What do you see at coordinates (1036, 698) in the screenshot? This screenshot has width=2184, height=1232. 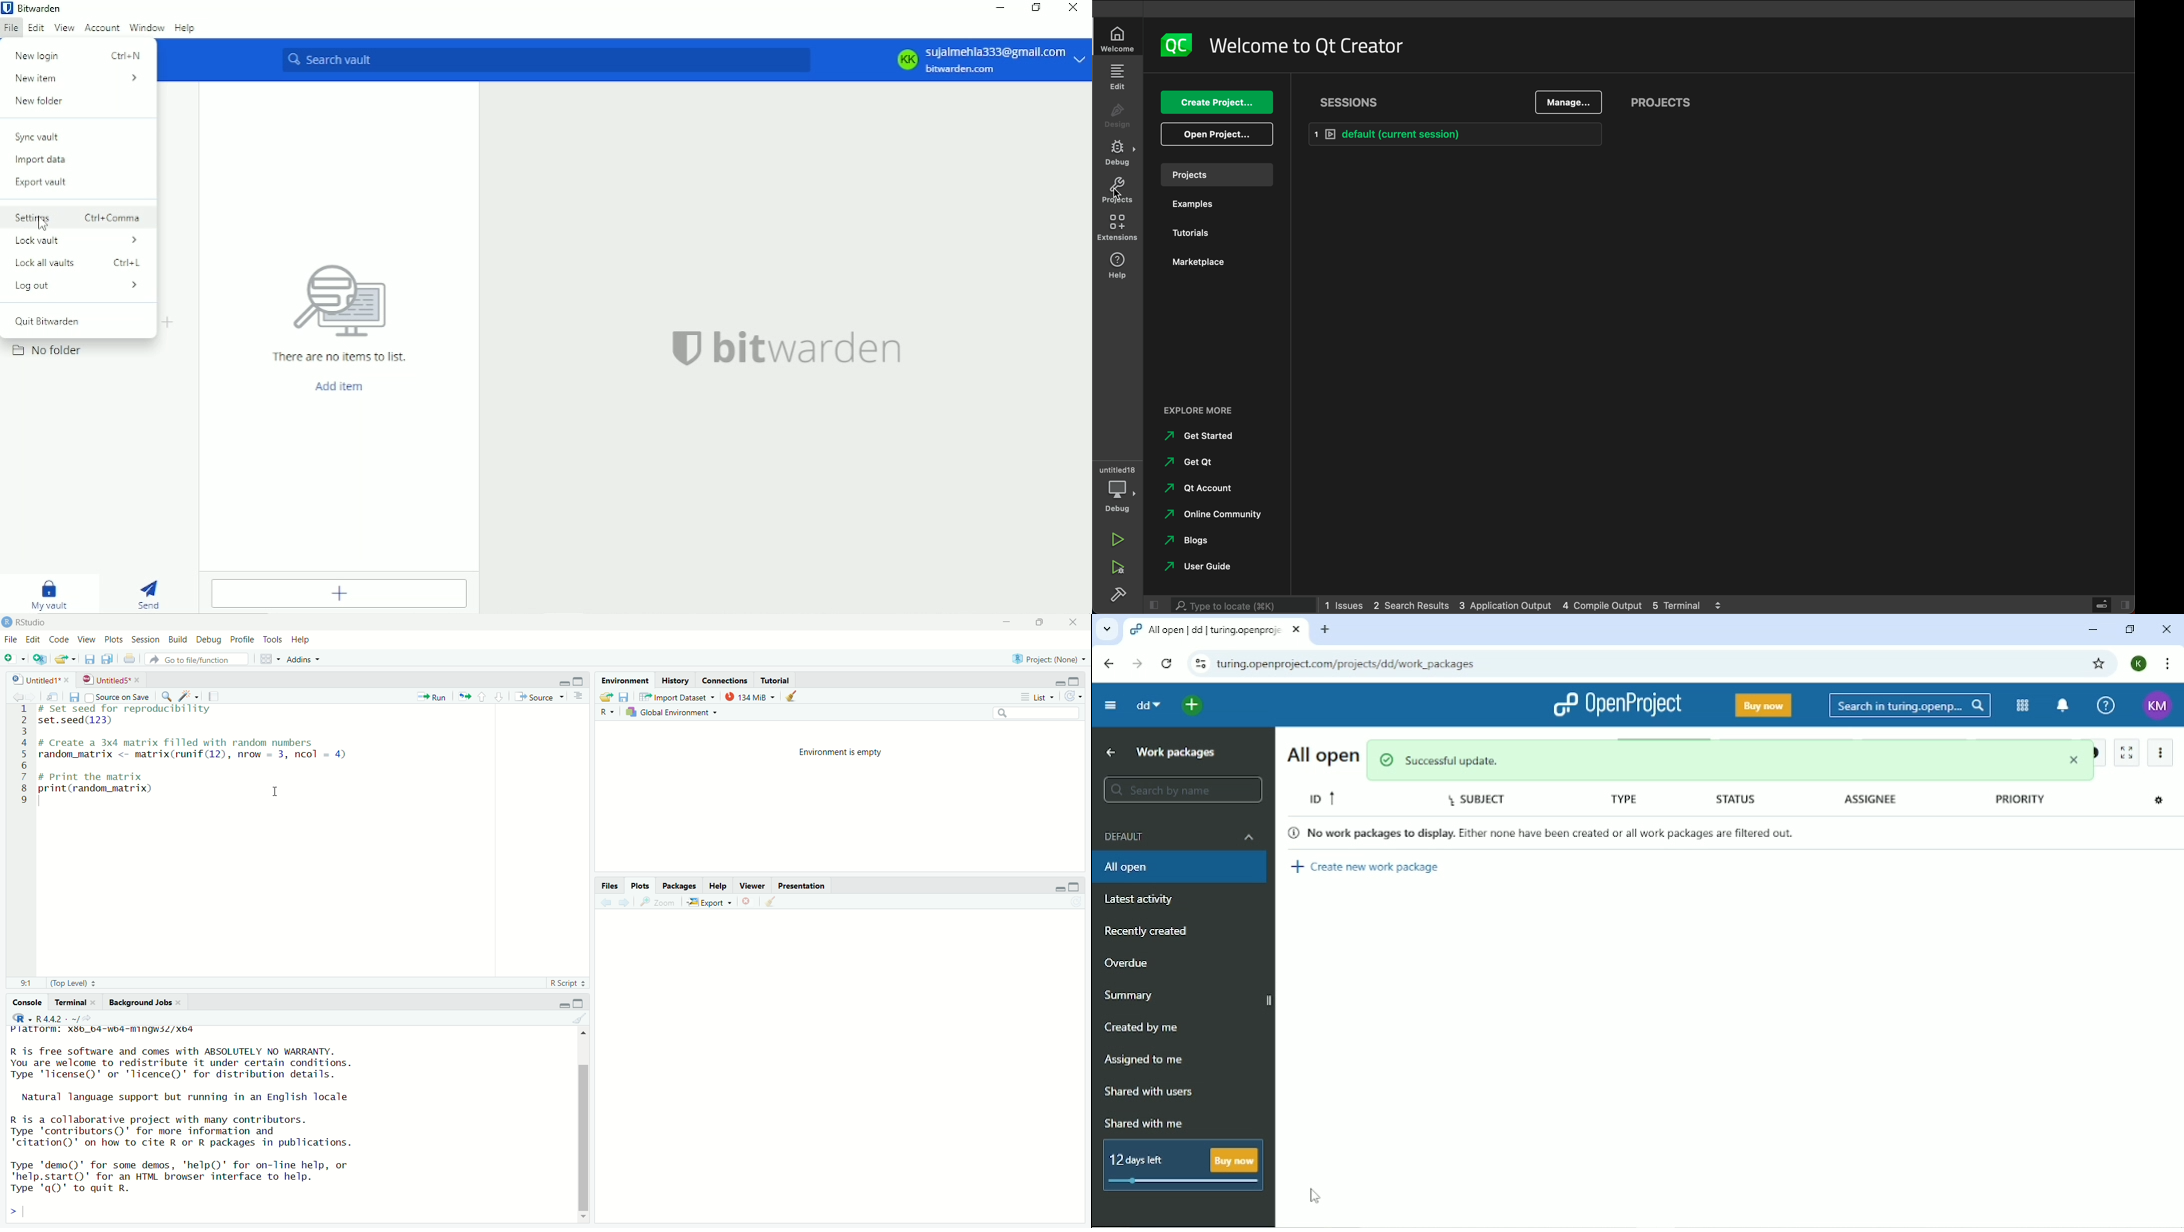 I see `List ~` at bounding box center [1036, 698].